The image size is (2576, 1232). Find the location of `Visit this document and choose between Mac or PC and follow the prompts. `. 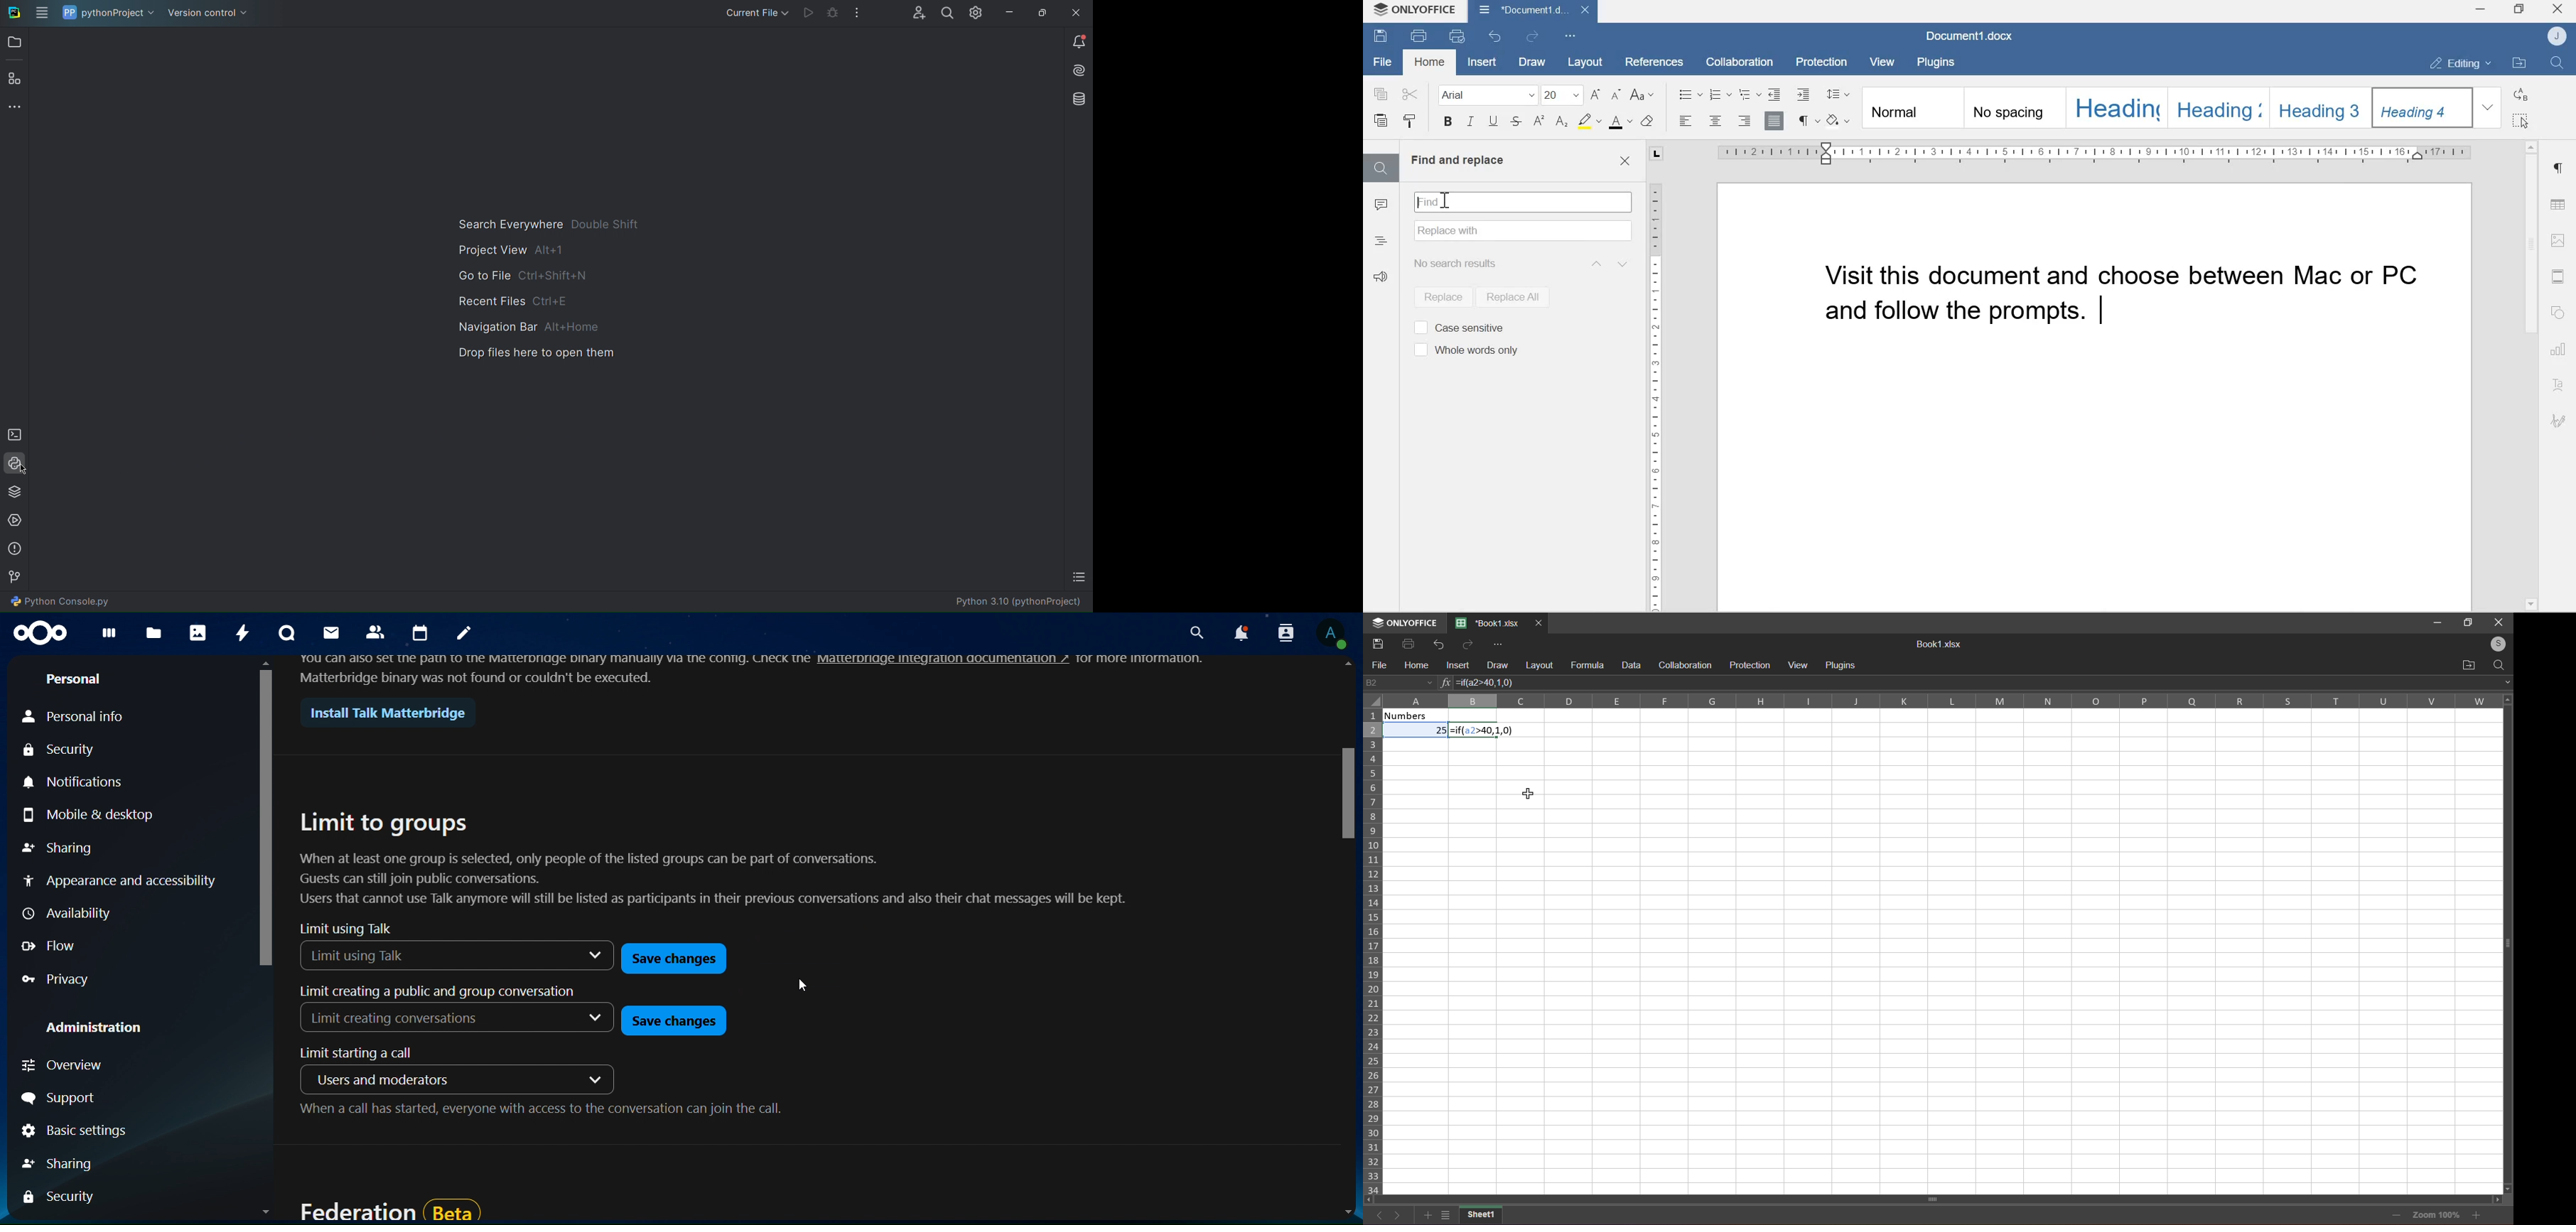

Visit this document and choose between Mac or PC and follow the prompts.  is located at coordinates (2128, 295).